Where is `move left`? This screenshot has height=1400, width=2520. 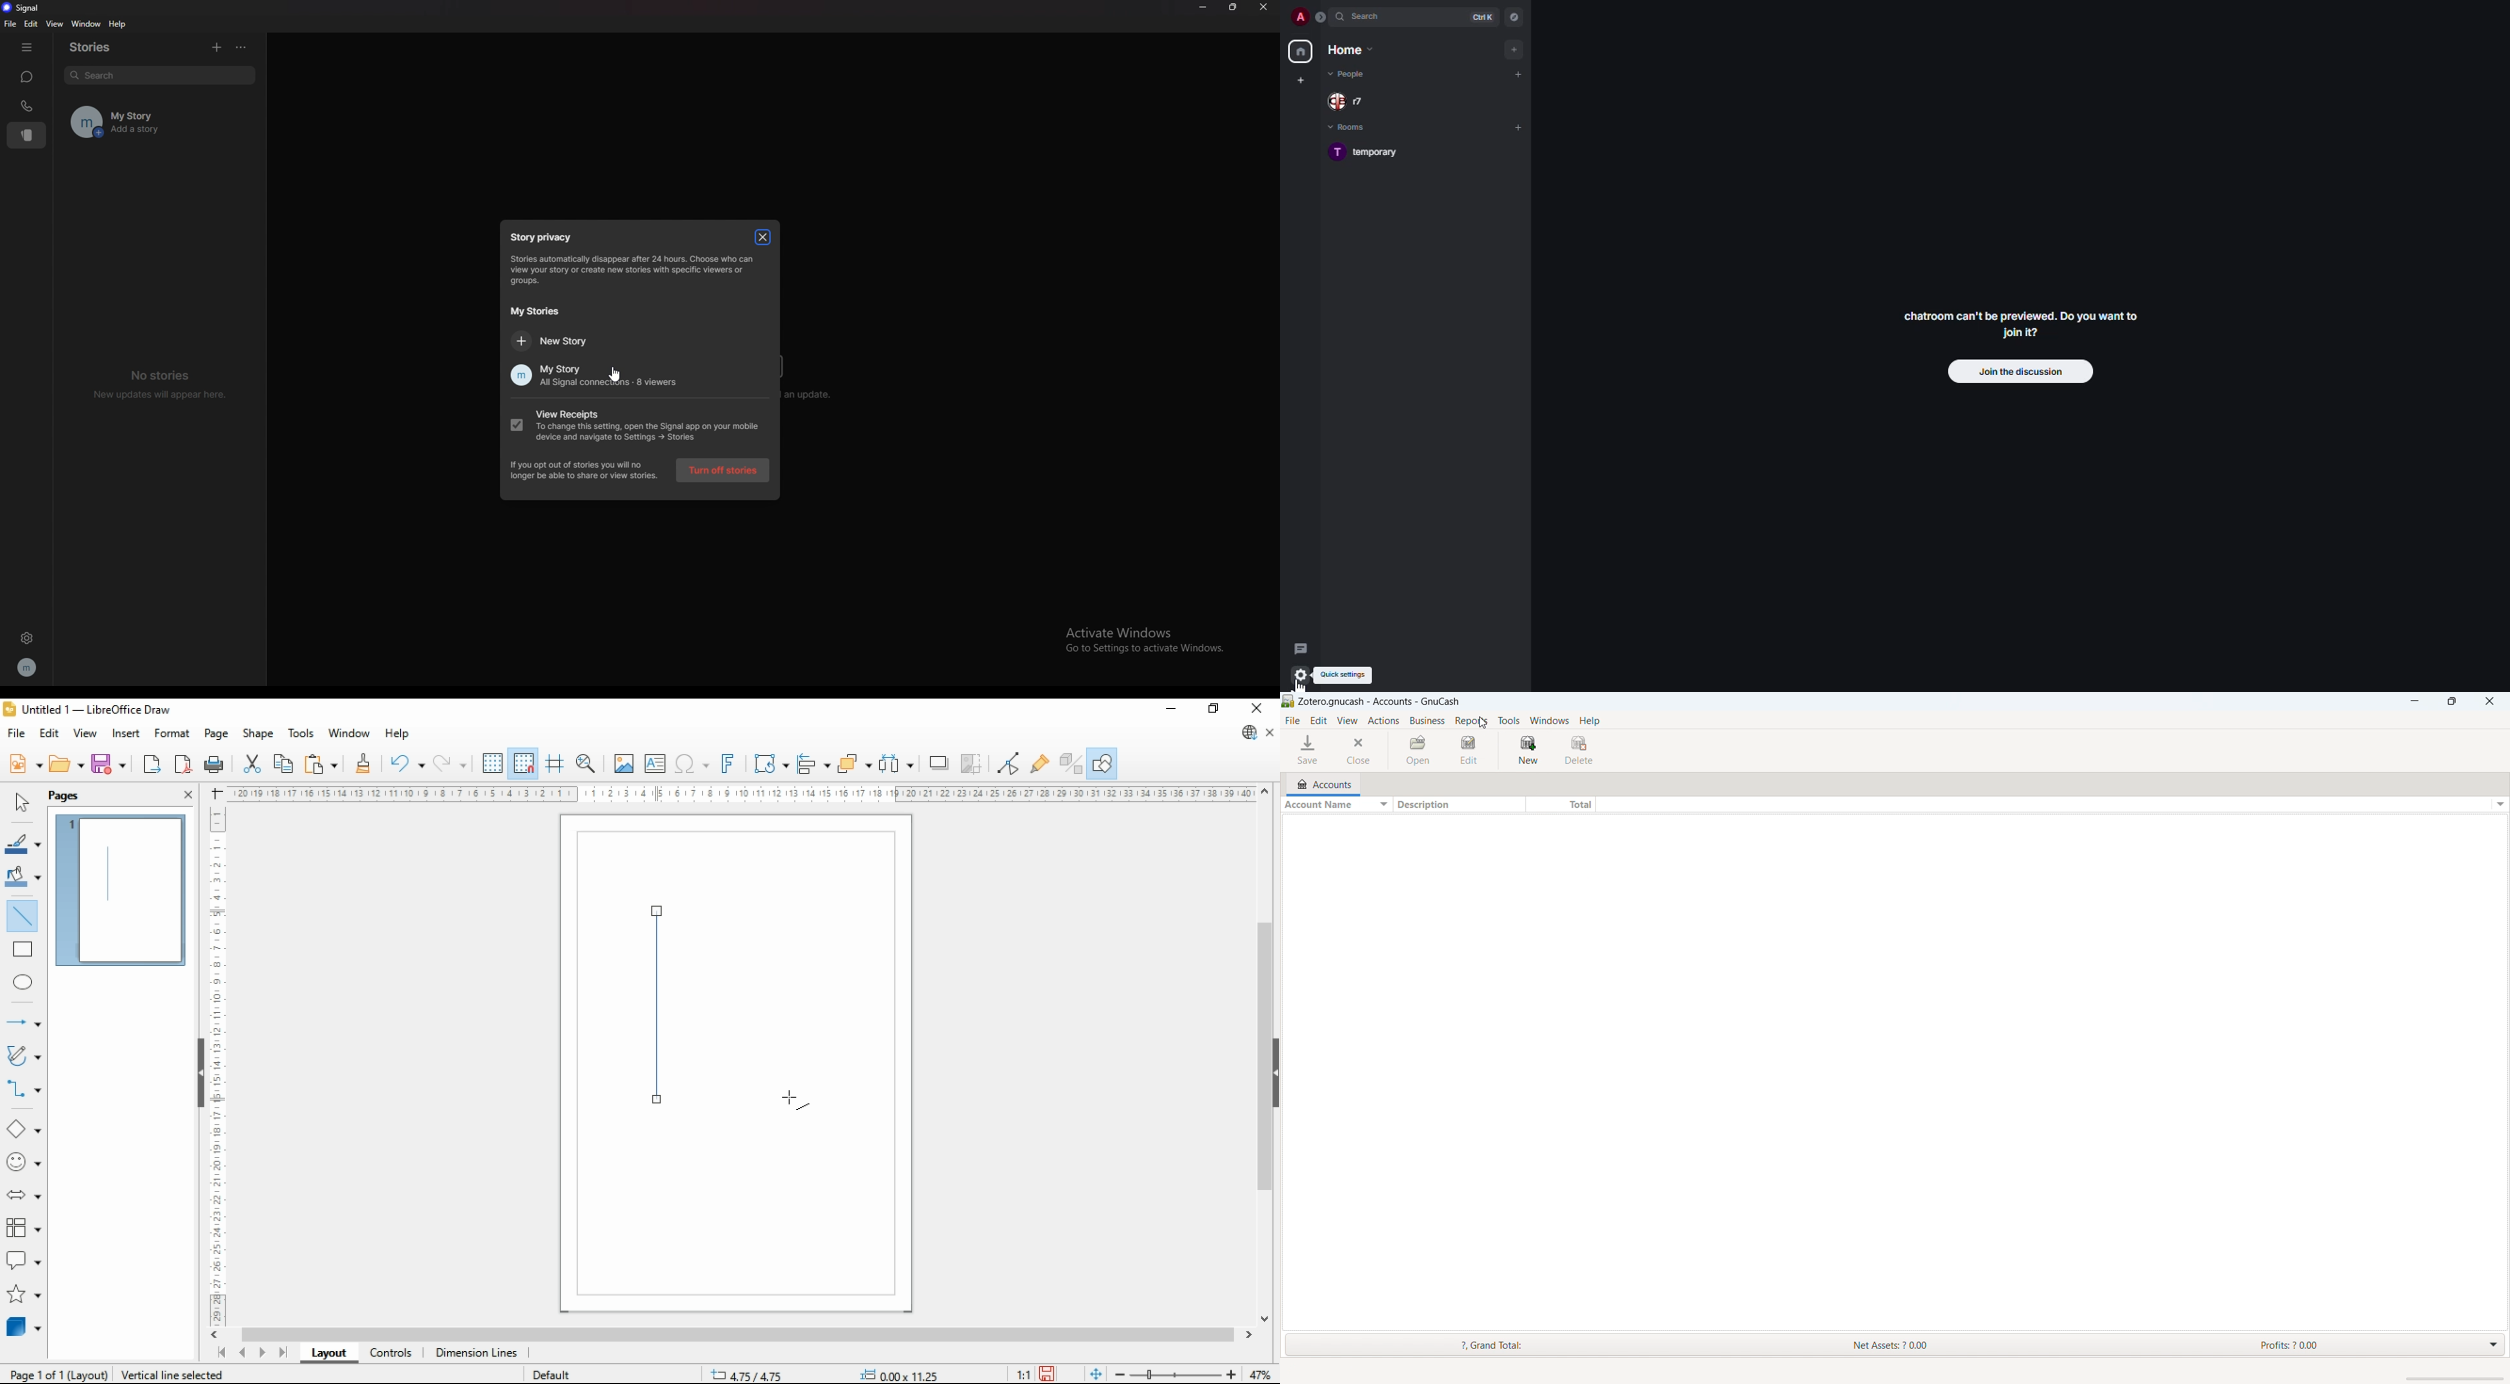 move left is located at coordinates (217, 1335).